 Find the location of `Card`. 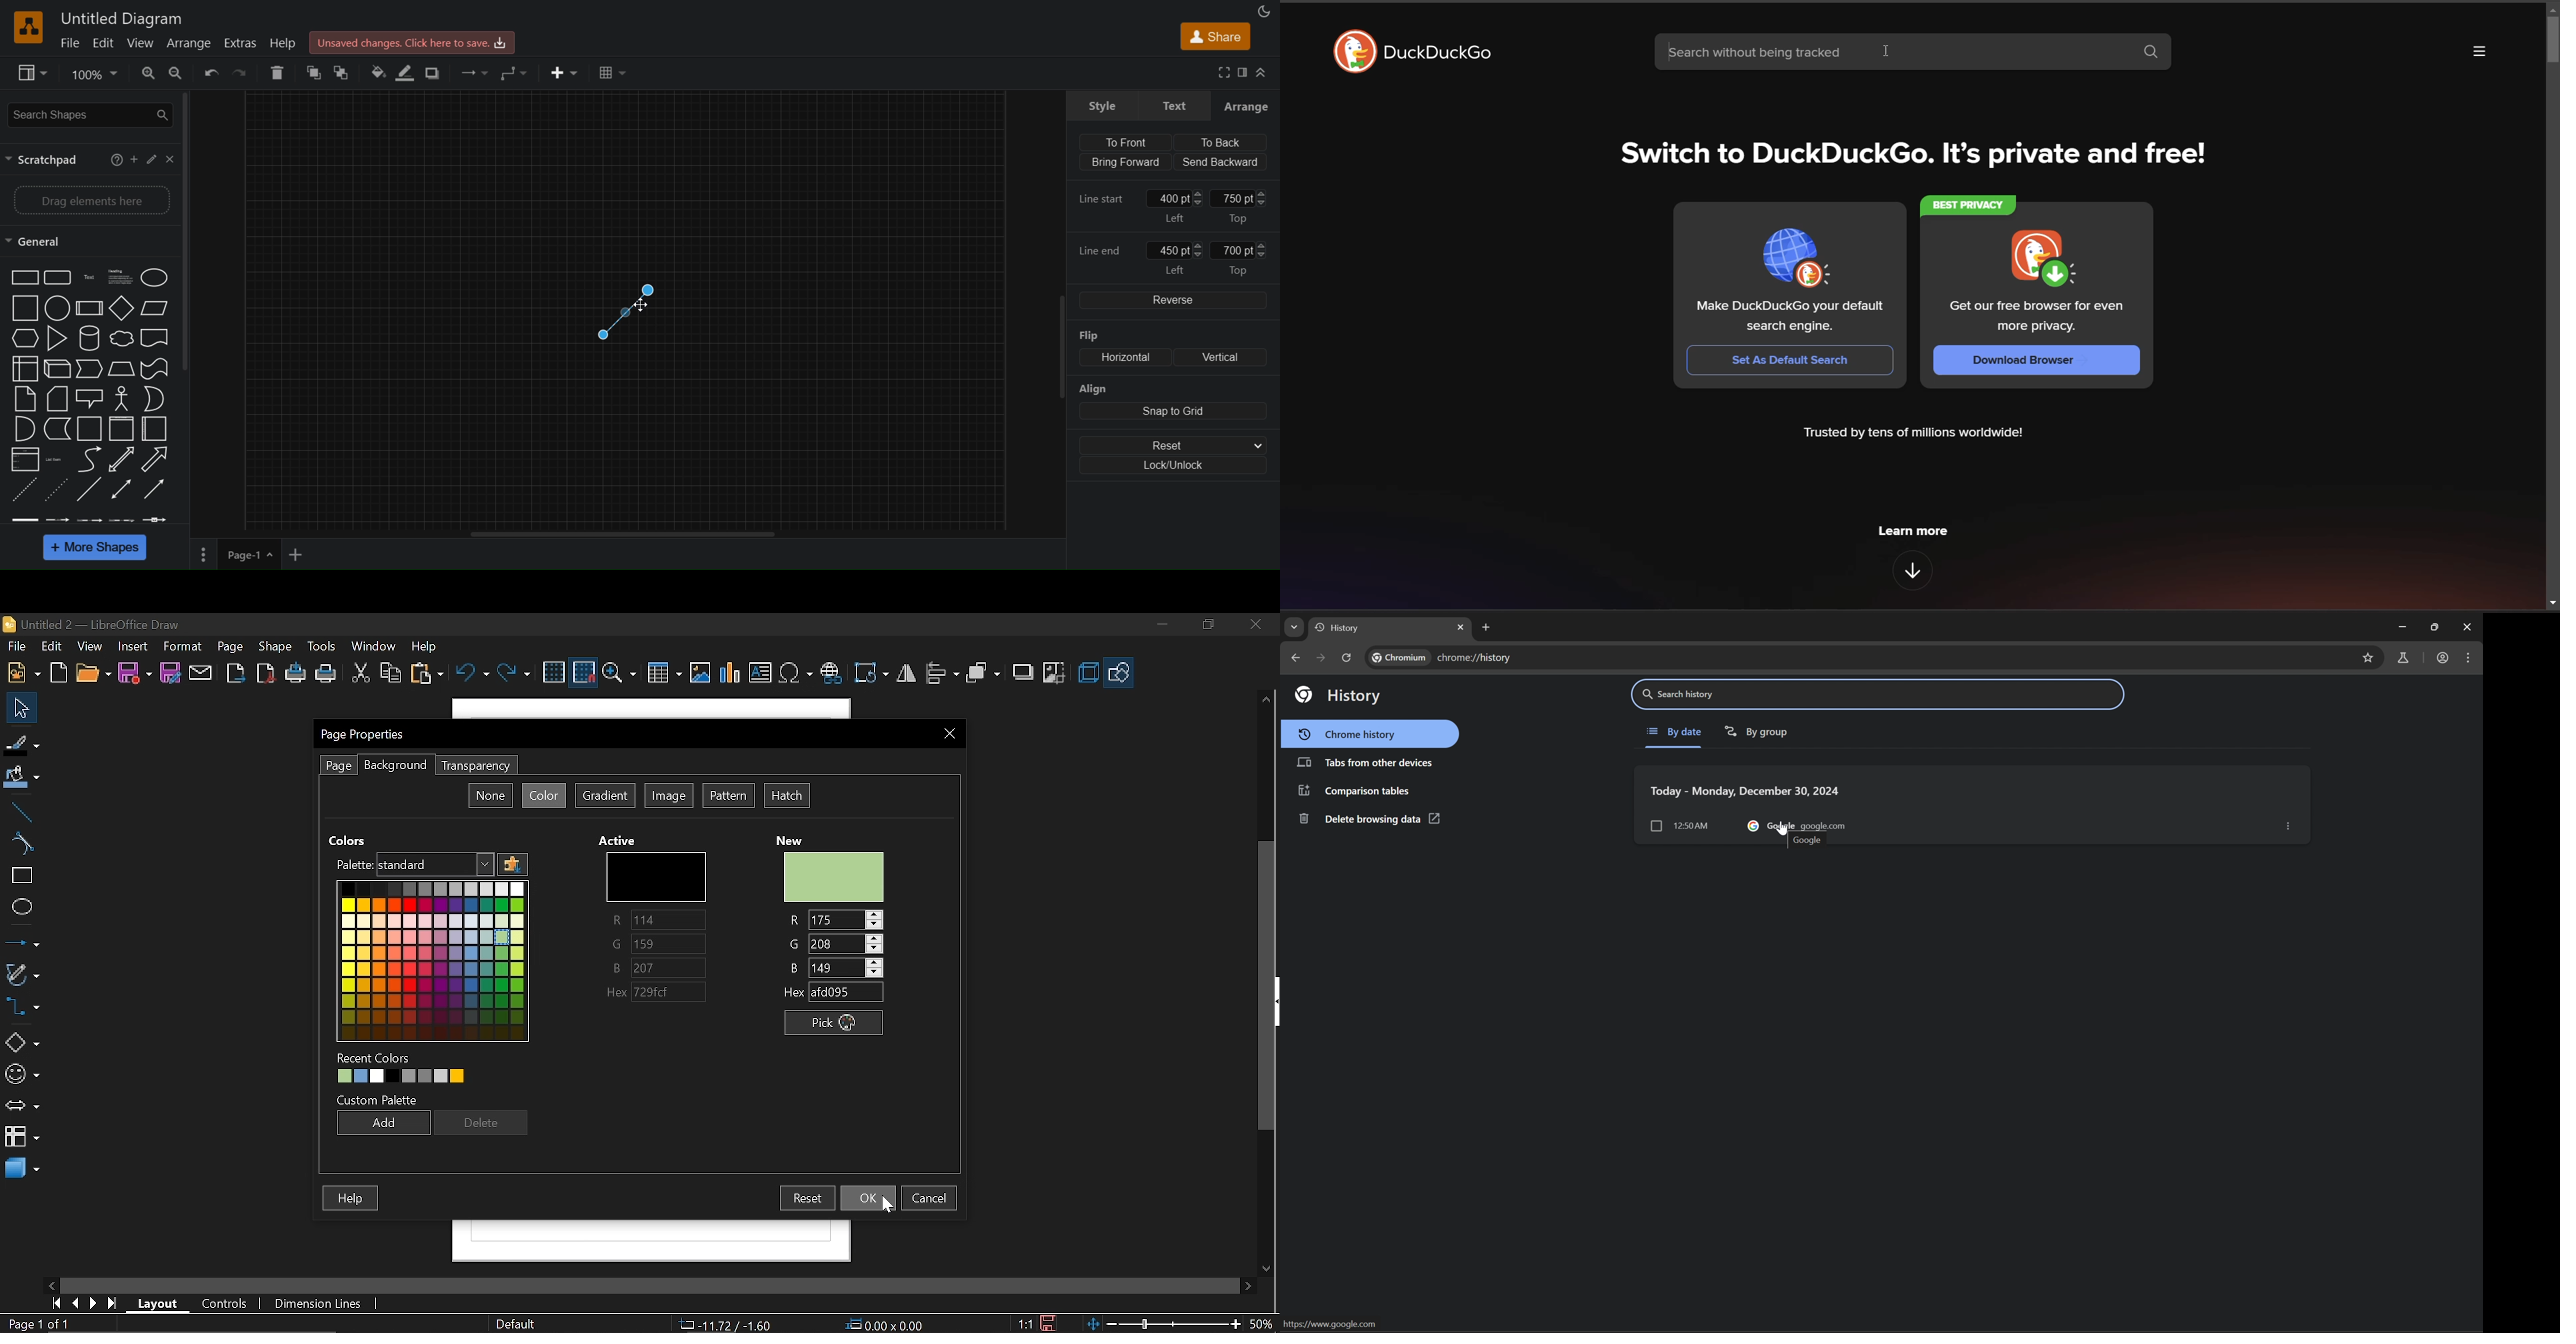

Card is located at coordinates (57, 398).